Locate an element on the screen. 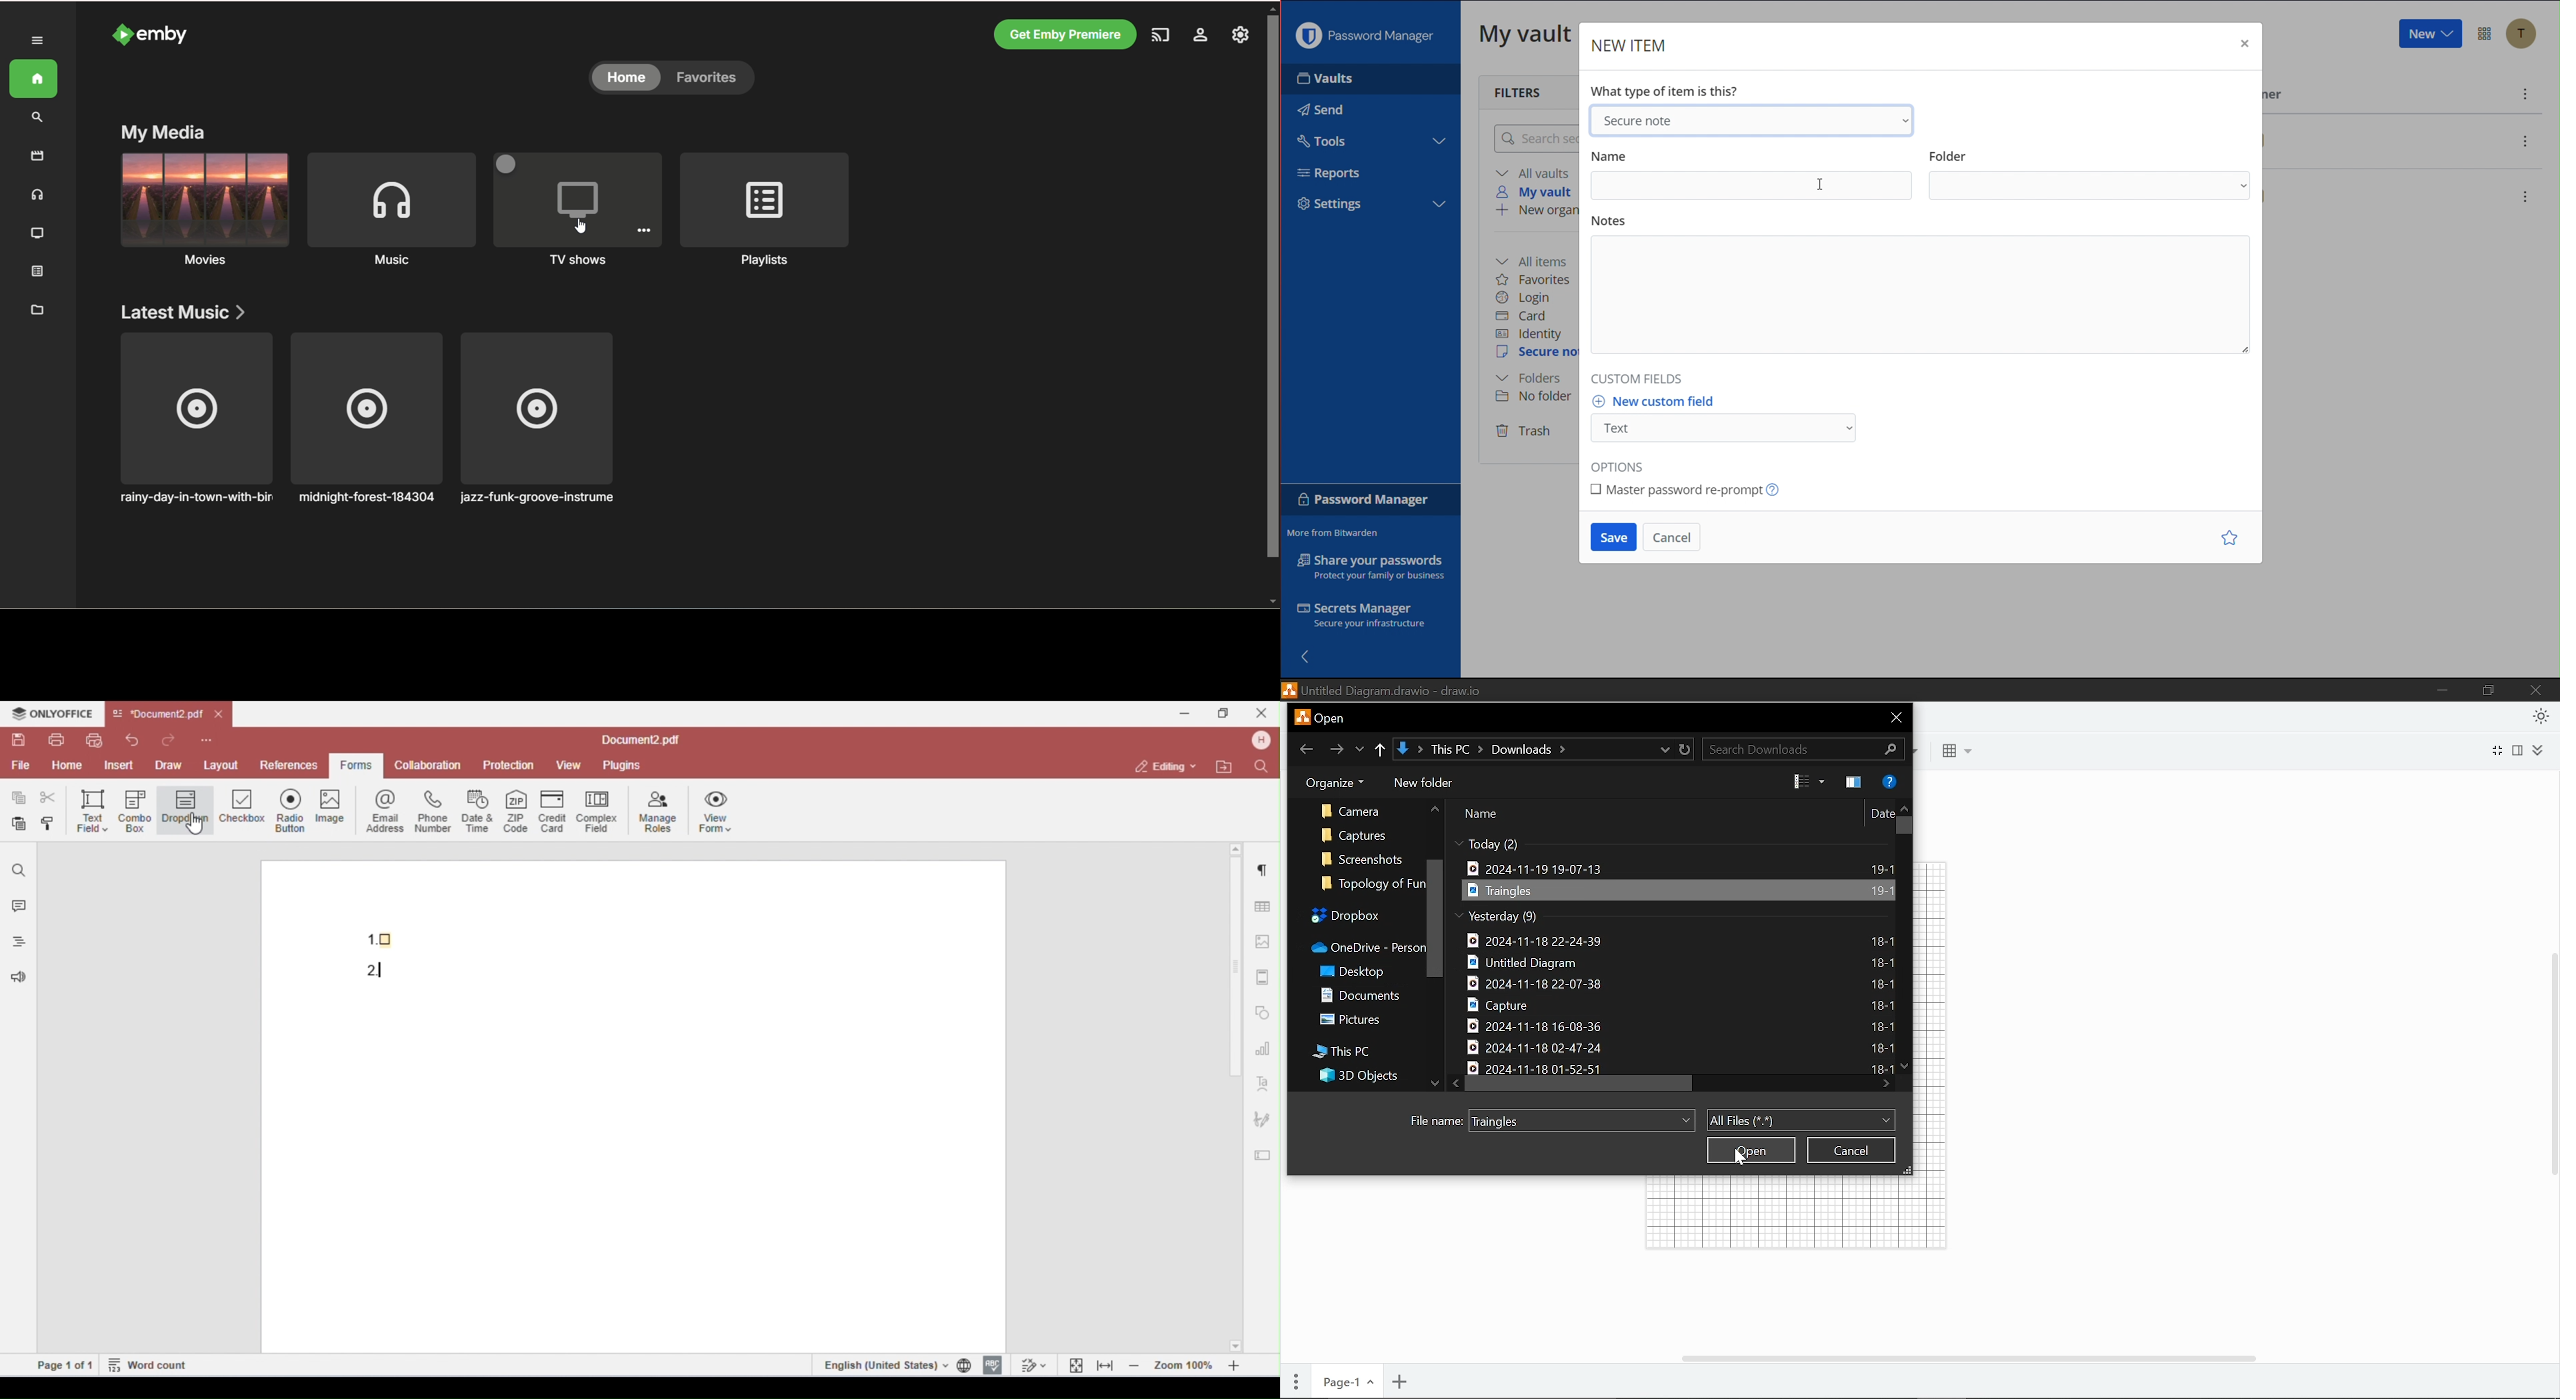 The height and width of the screenshot is (1400, 2576). Move right in files is located at coordinates (1886, 1084).